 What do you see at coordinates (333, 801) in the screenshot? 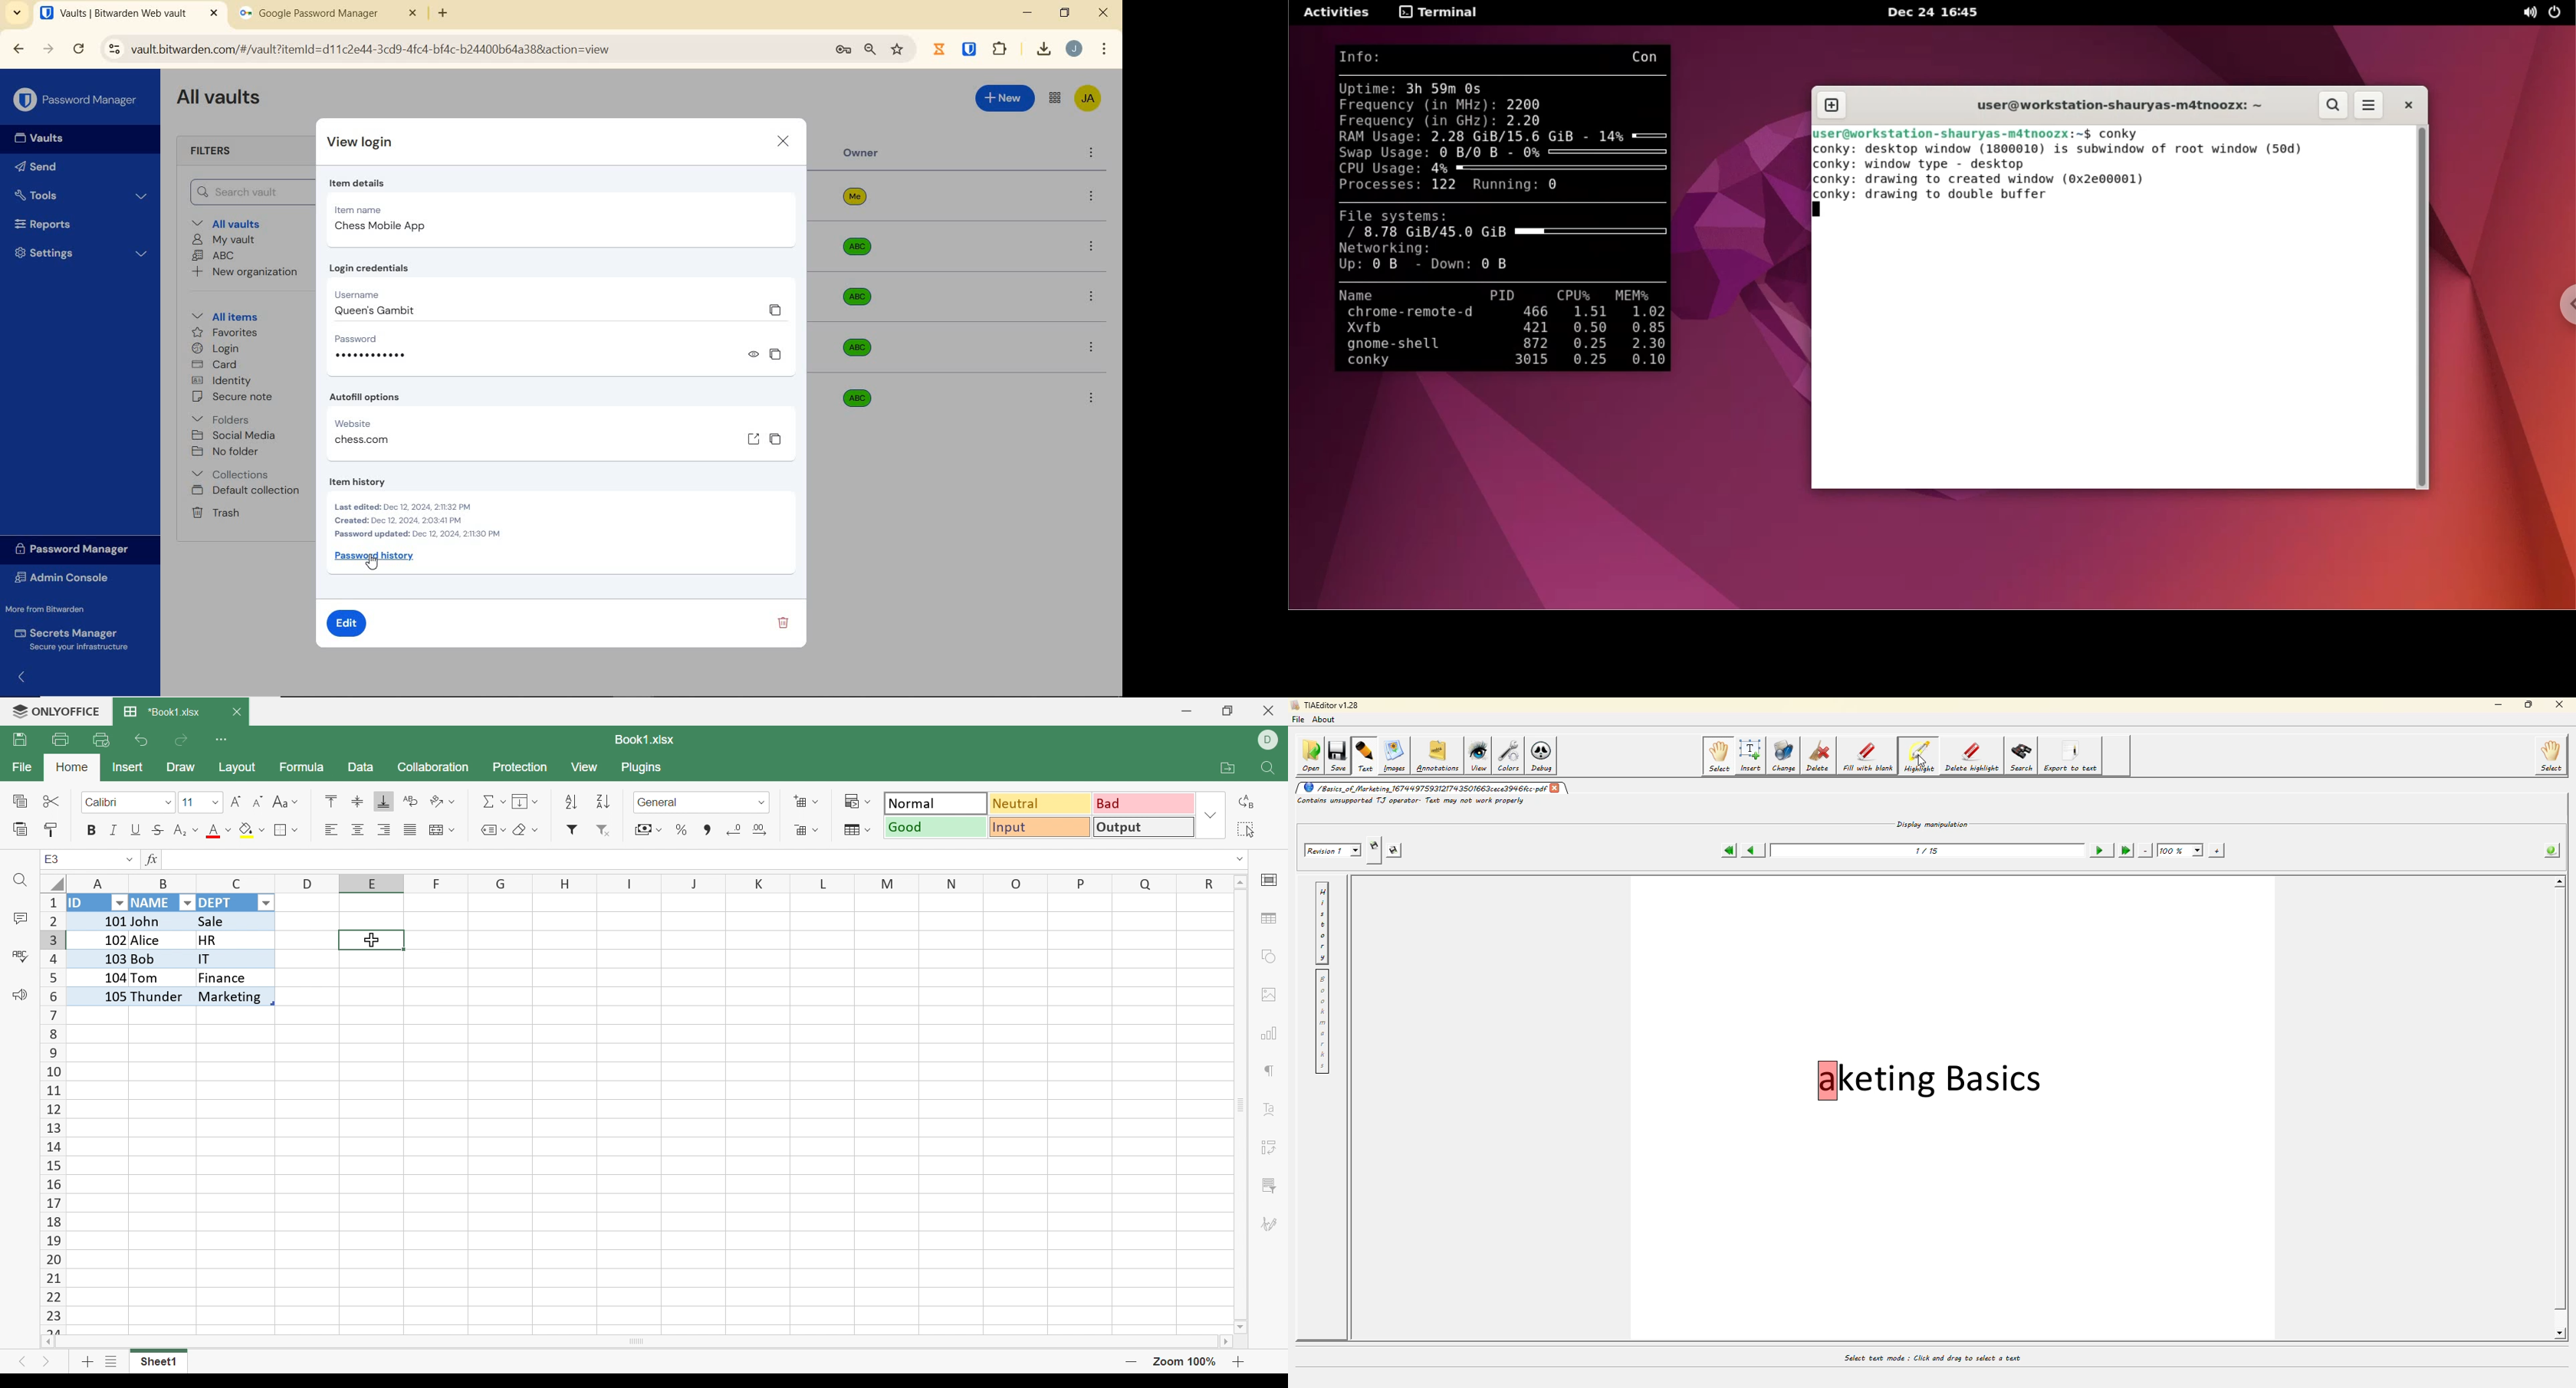
I see `Align Top` at bounding box center [333, 801].